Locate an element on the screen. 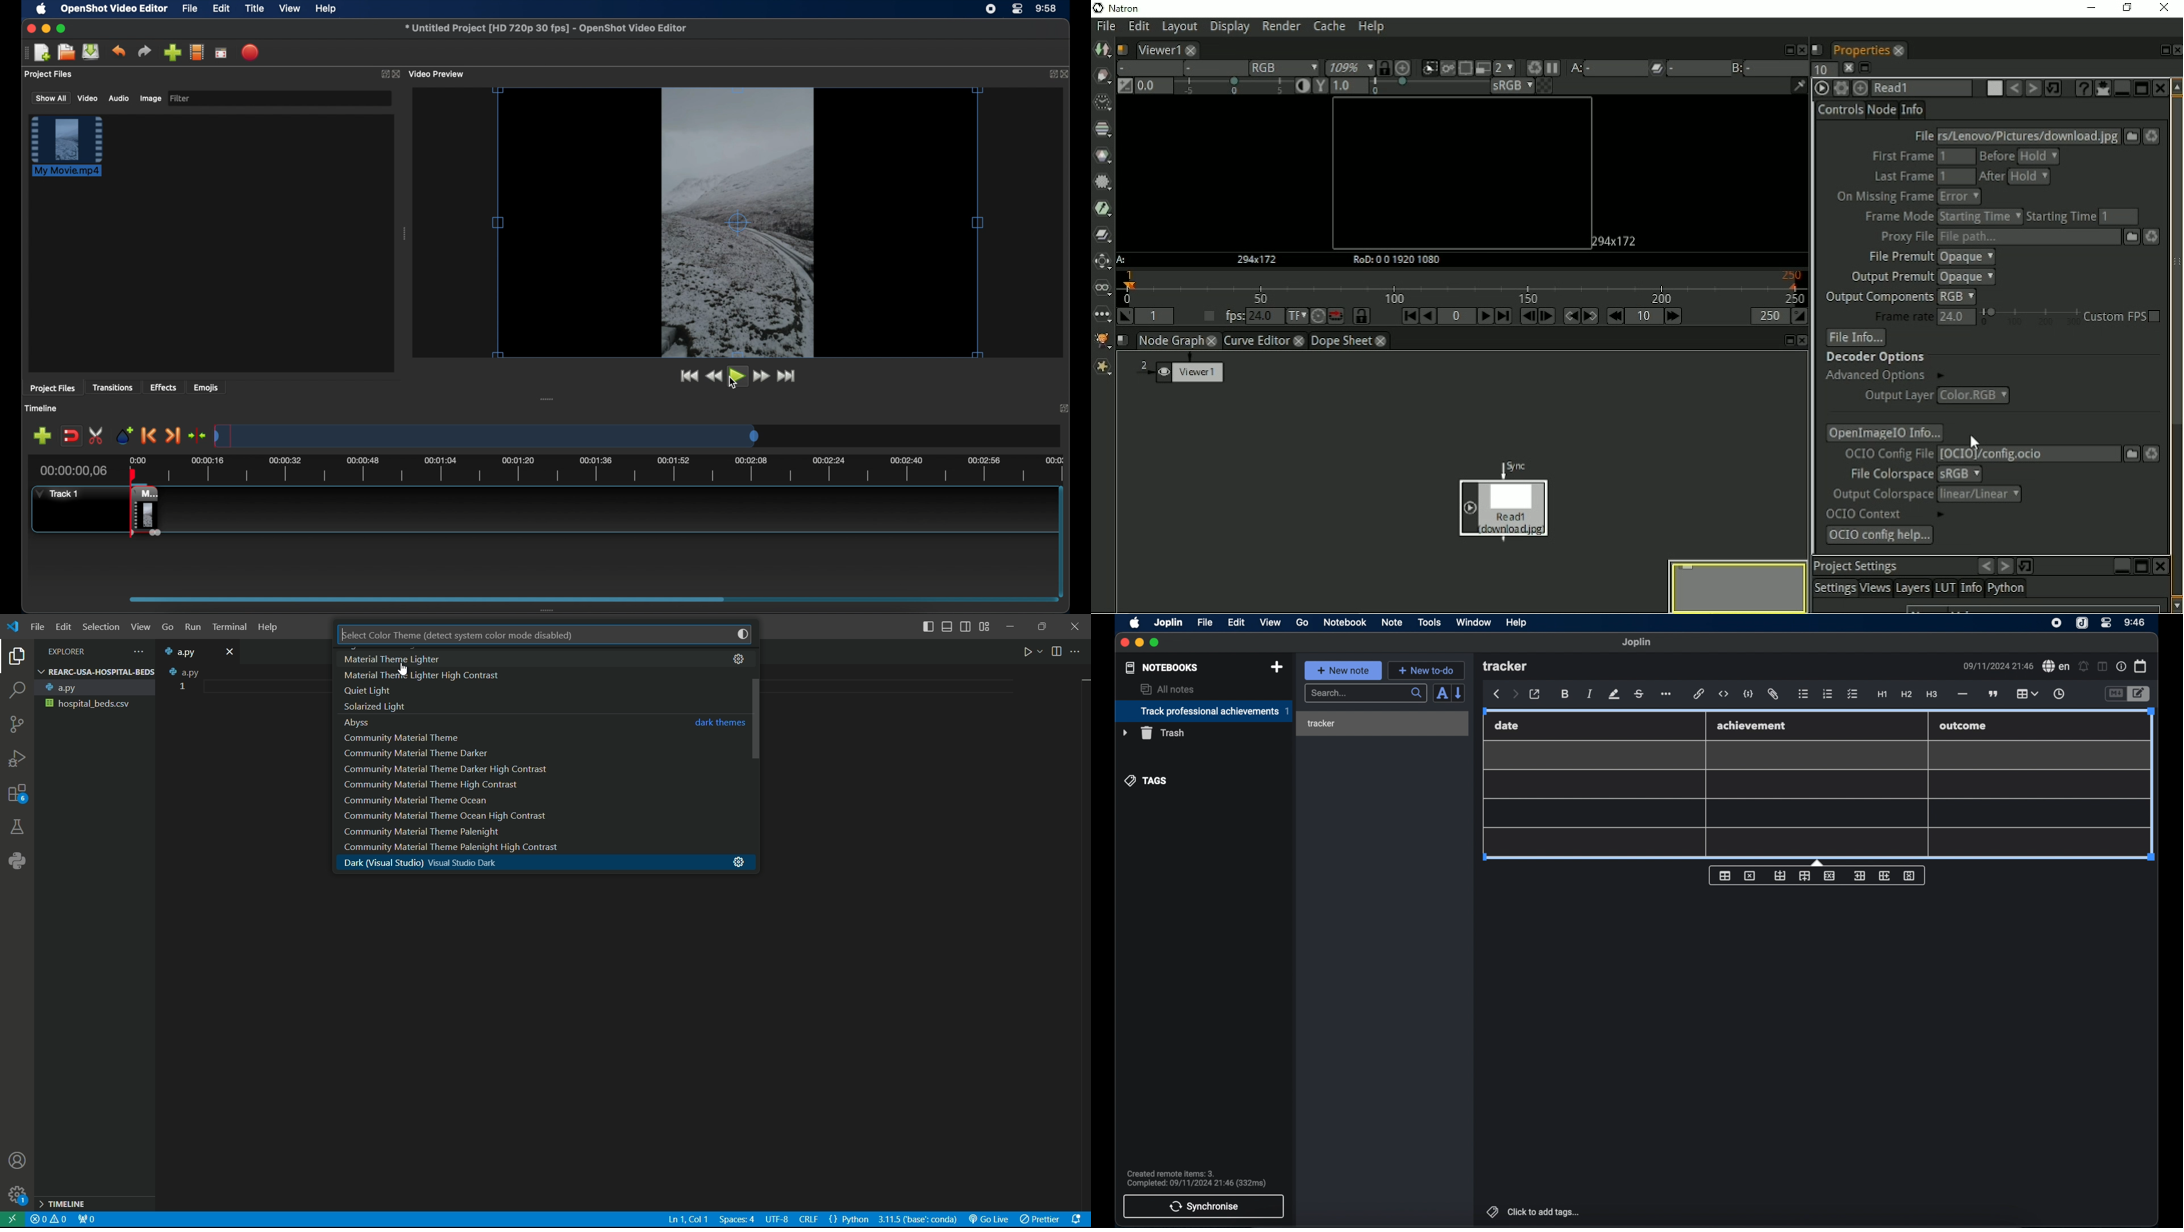 This screenshot has height=1232, width=2184. minimize is located at coordinates (1140, 643).